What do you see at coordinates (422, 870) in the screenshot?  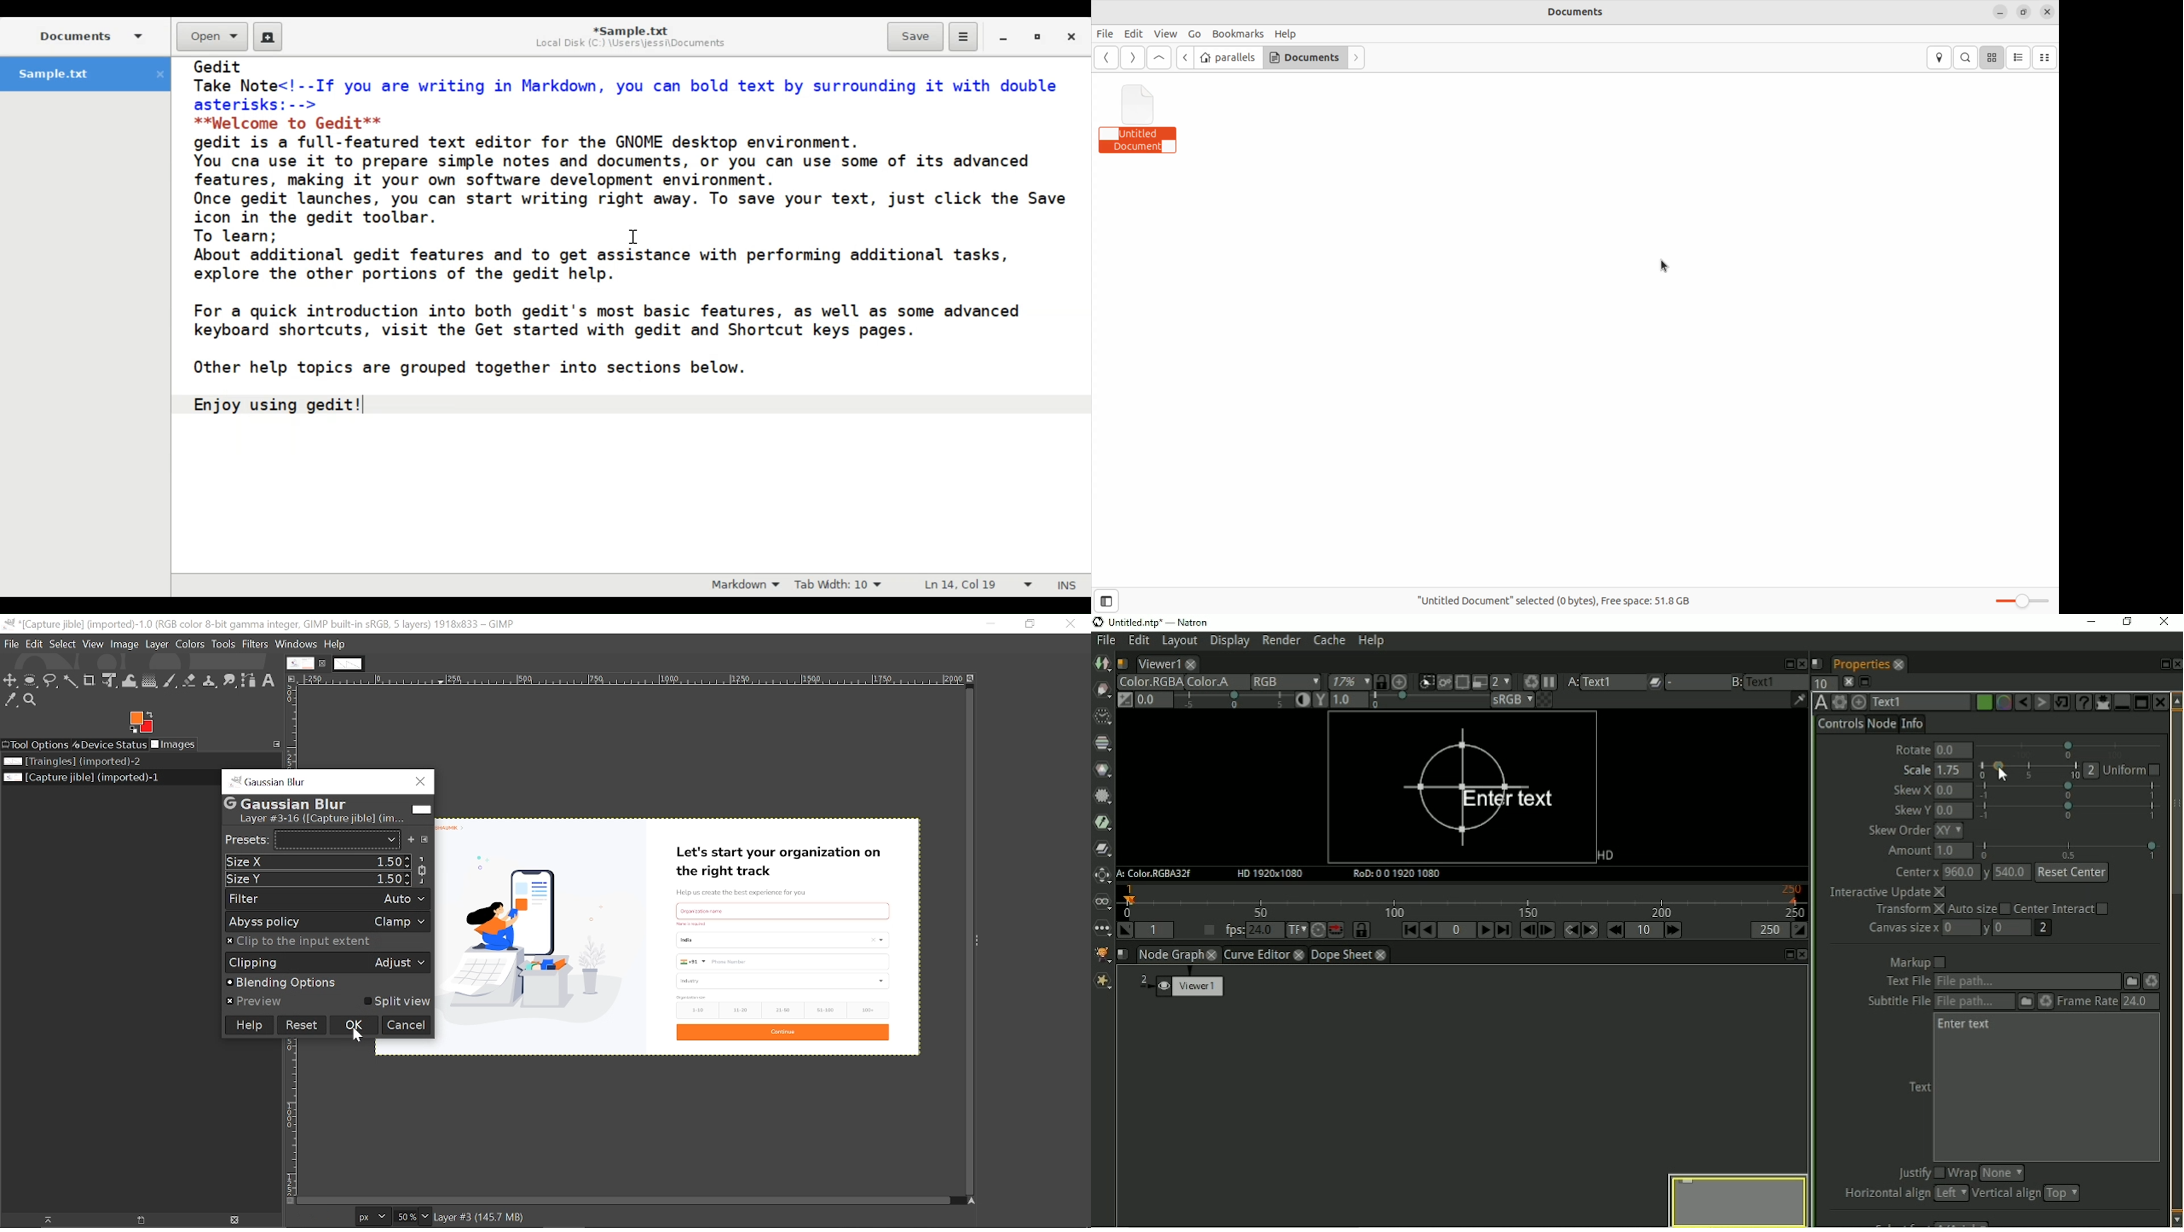 I see `Lock/Unlock X and Y` at bounding box center [422, 870].